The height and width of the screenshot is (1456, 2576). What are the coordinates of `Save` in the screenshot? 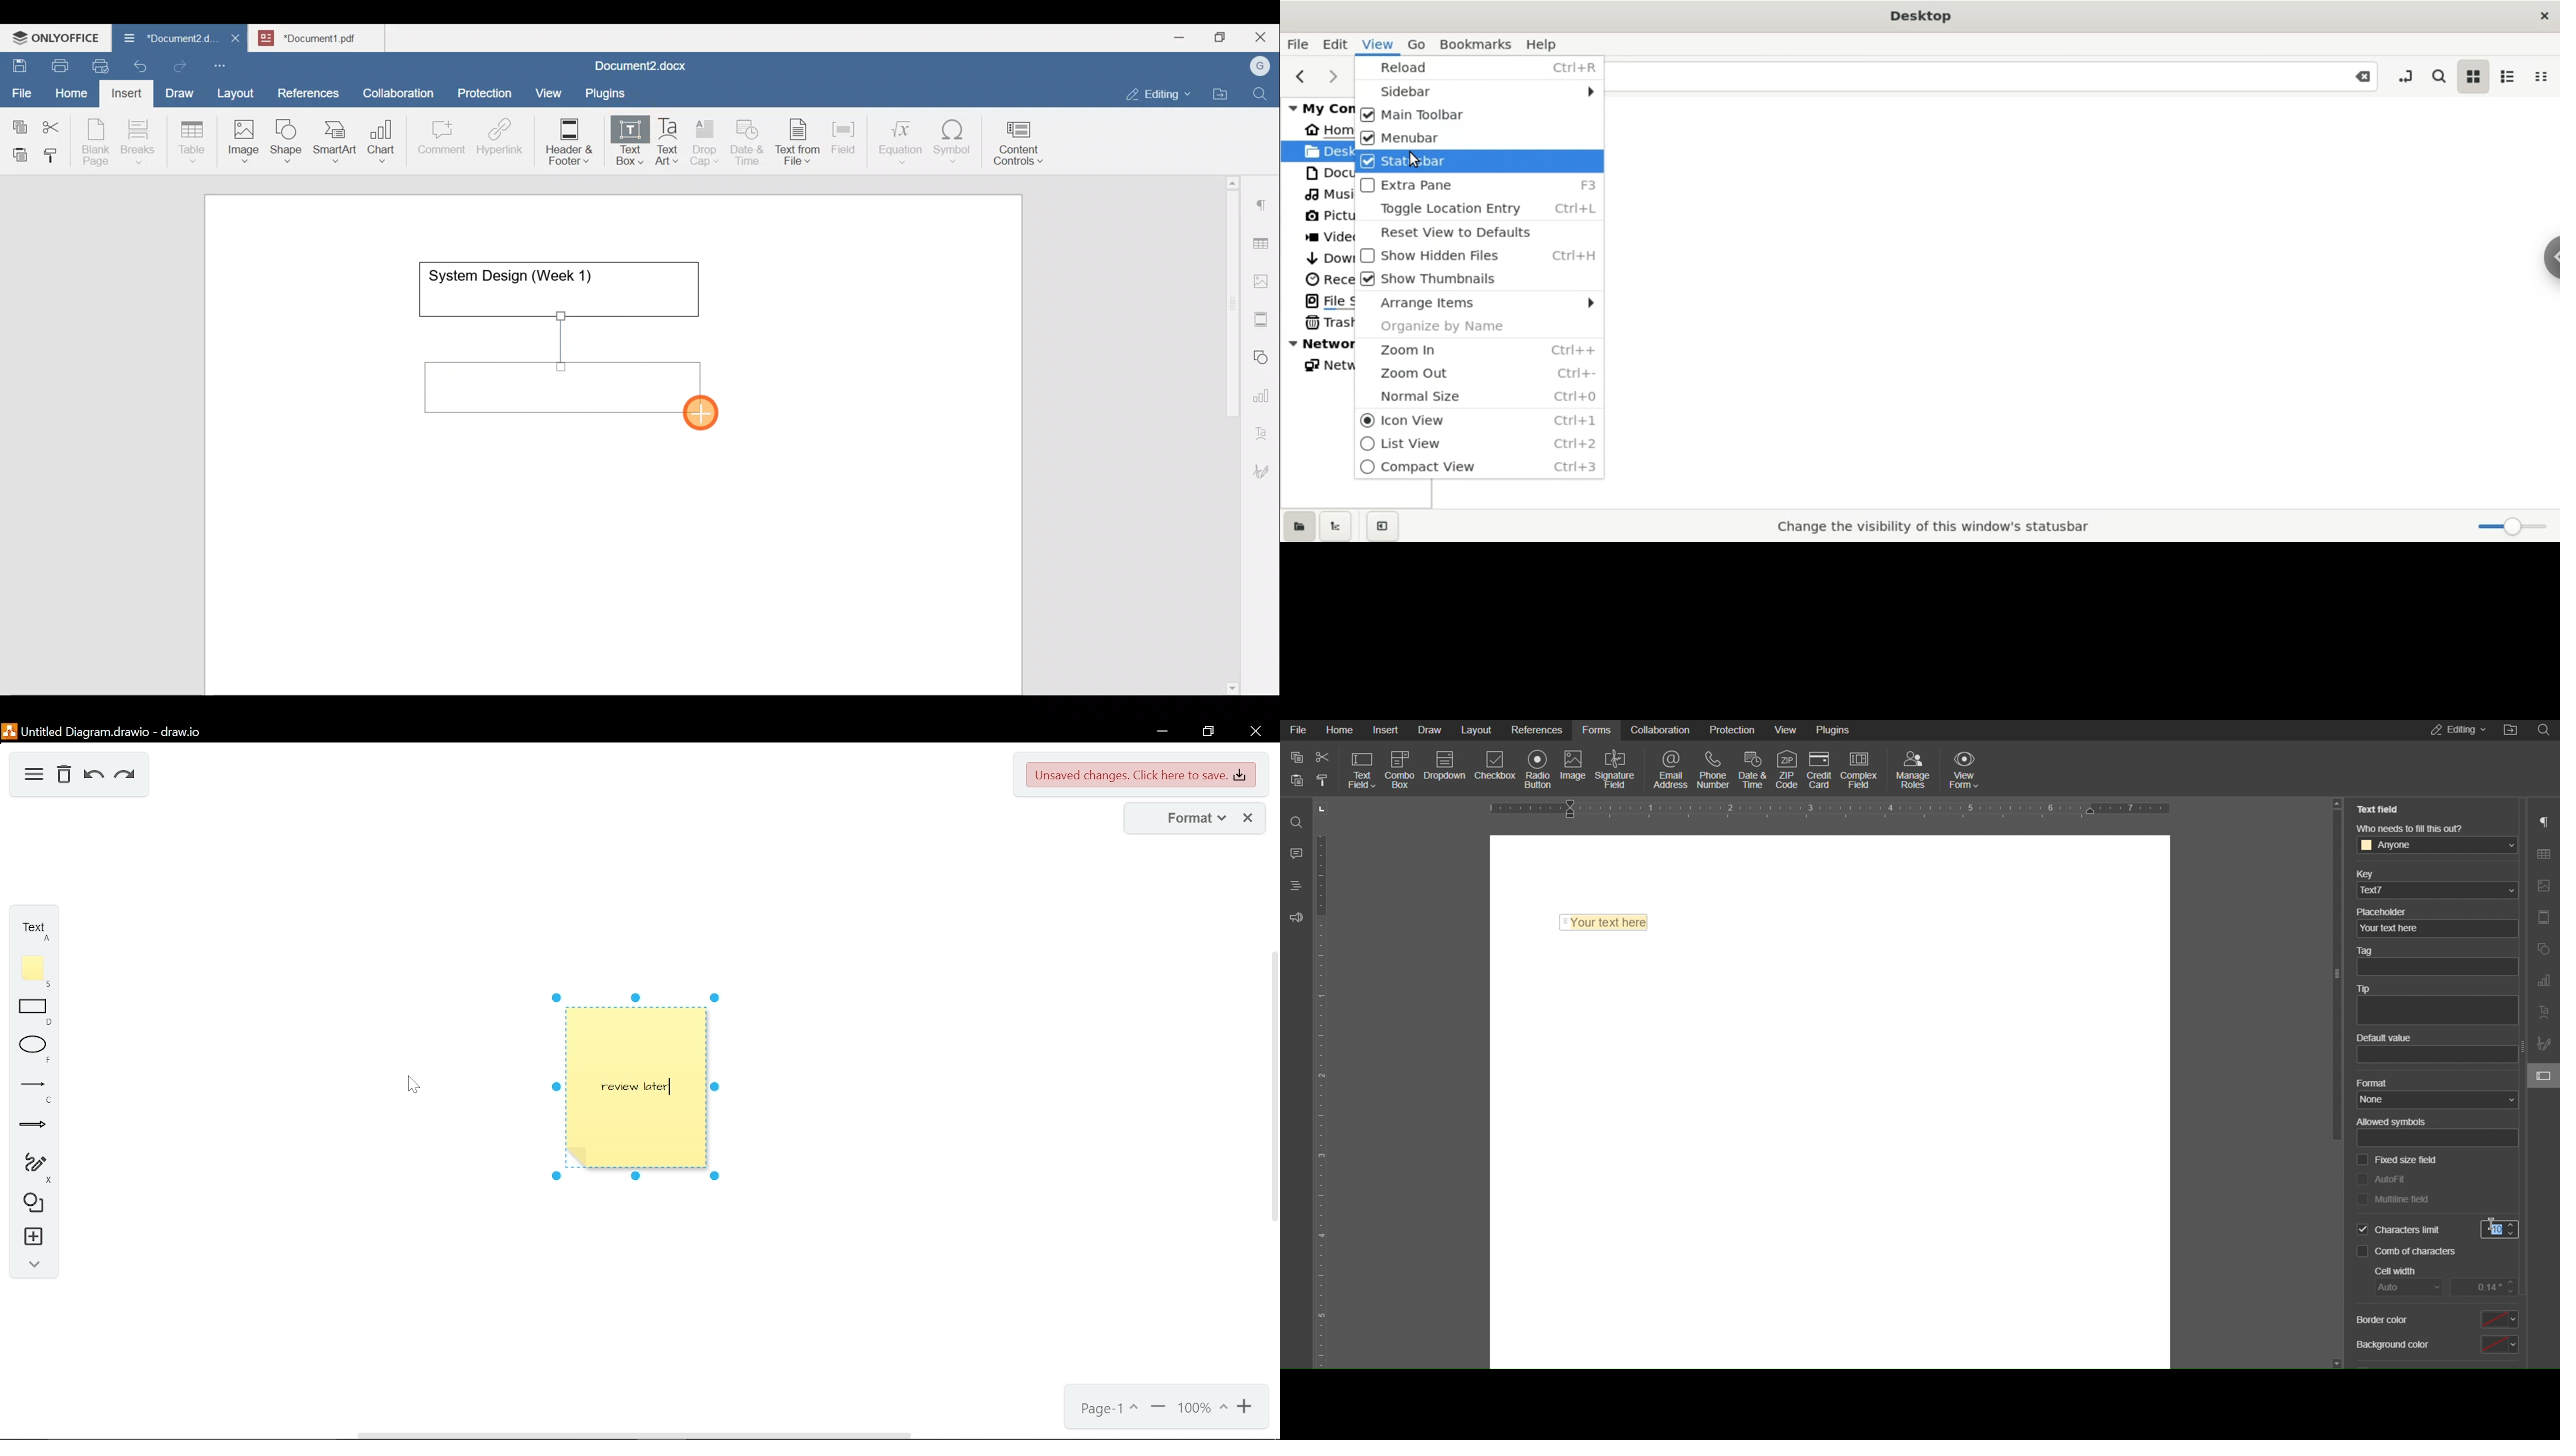 It's located at (19, 63).